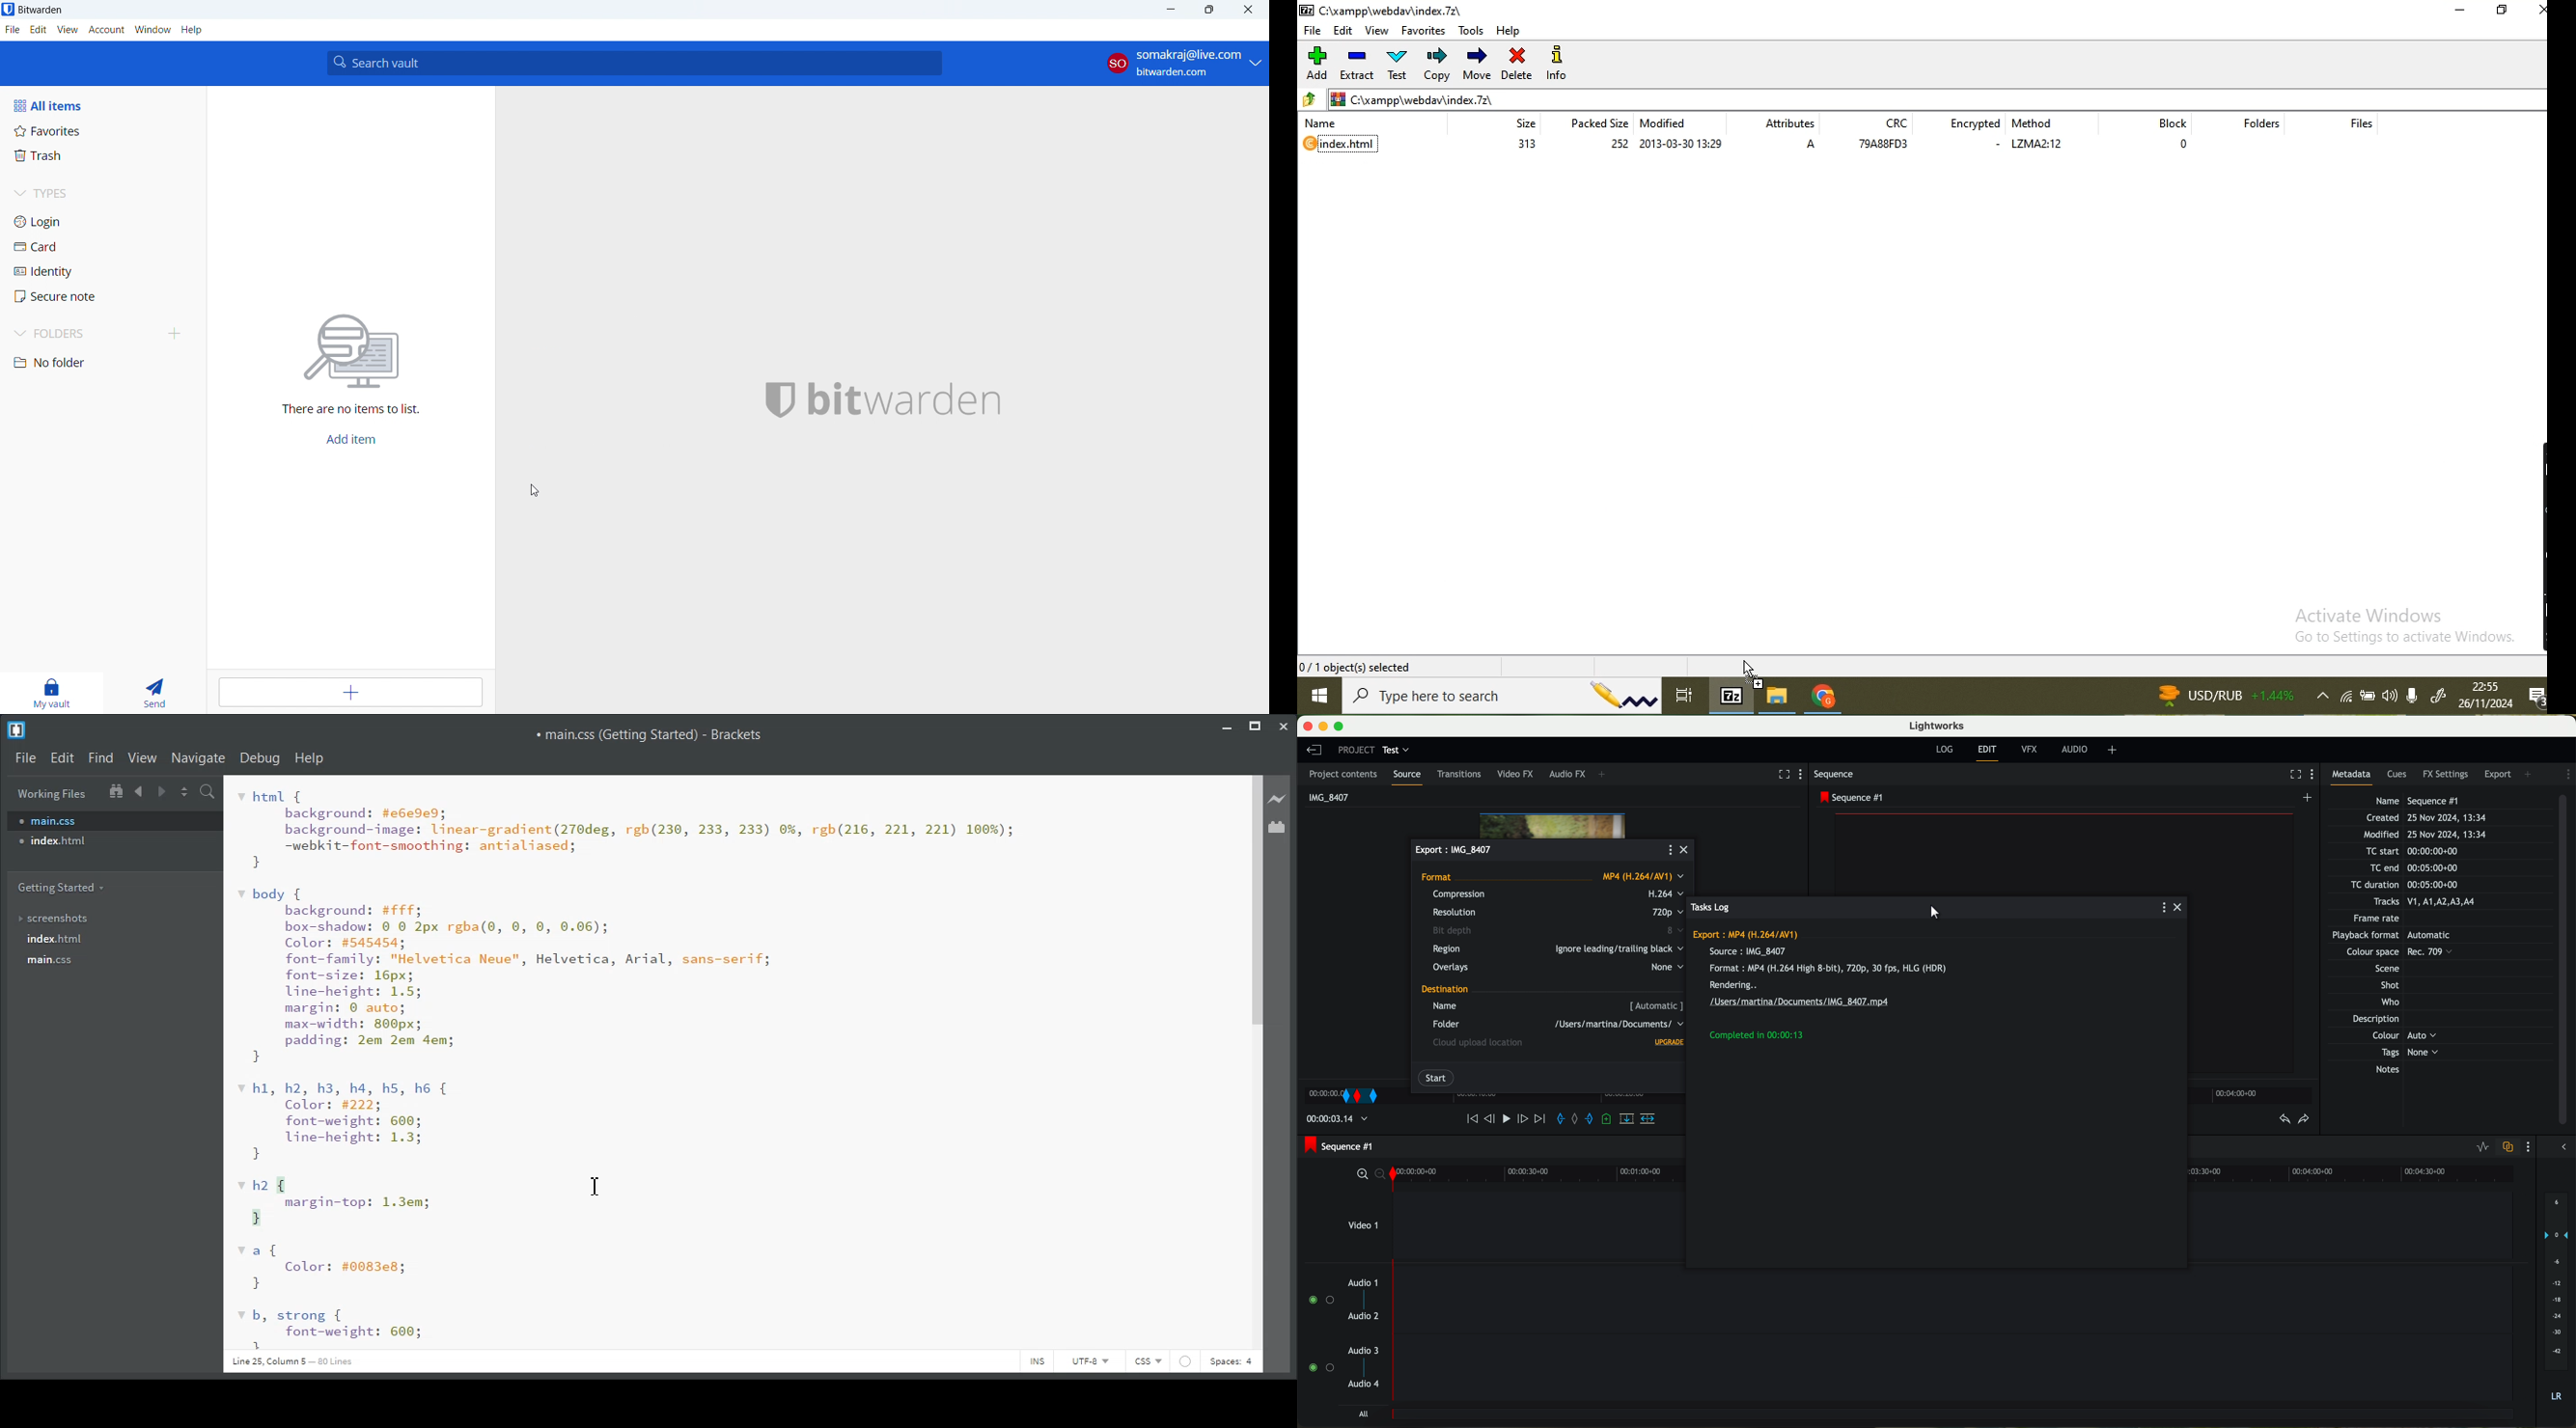 The width and height of the screenshot is (2576, 1428). What do you see at coordinates (1455, 849) in the screenshot?
I see `export file` at bounding box center [1455, 849].